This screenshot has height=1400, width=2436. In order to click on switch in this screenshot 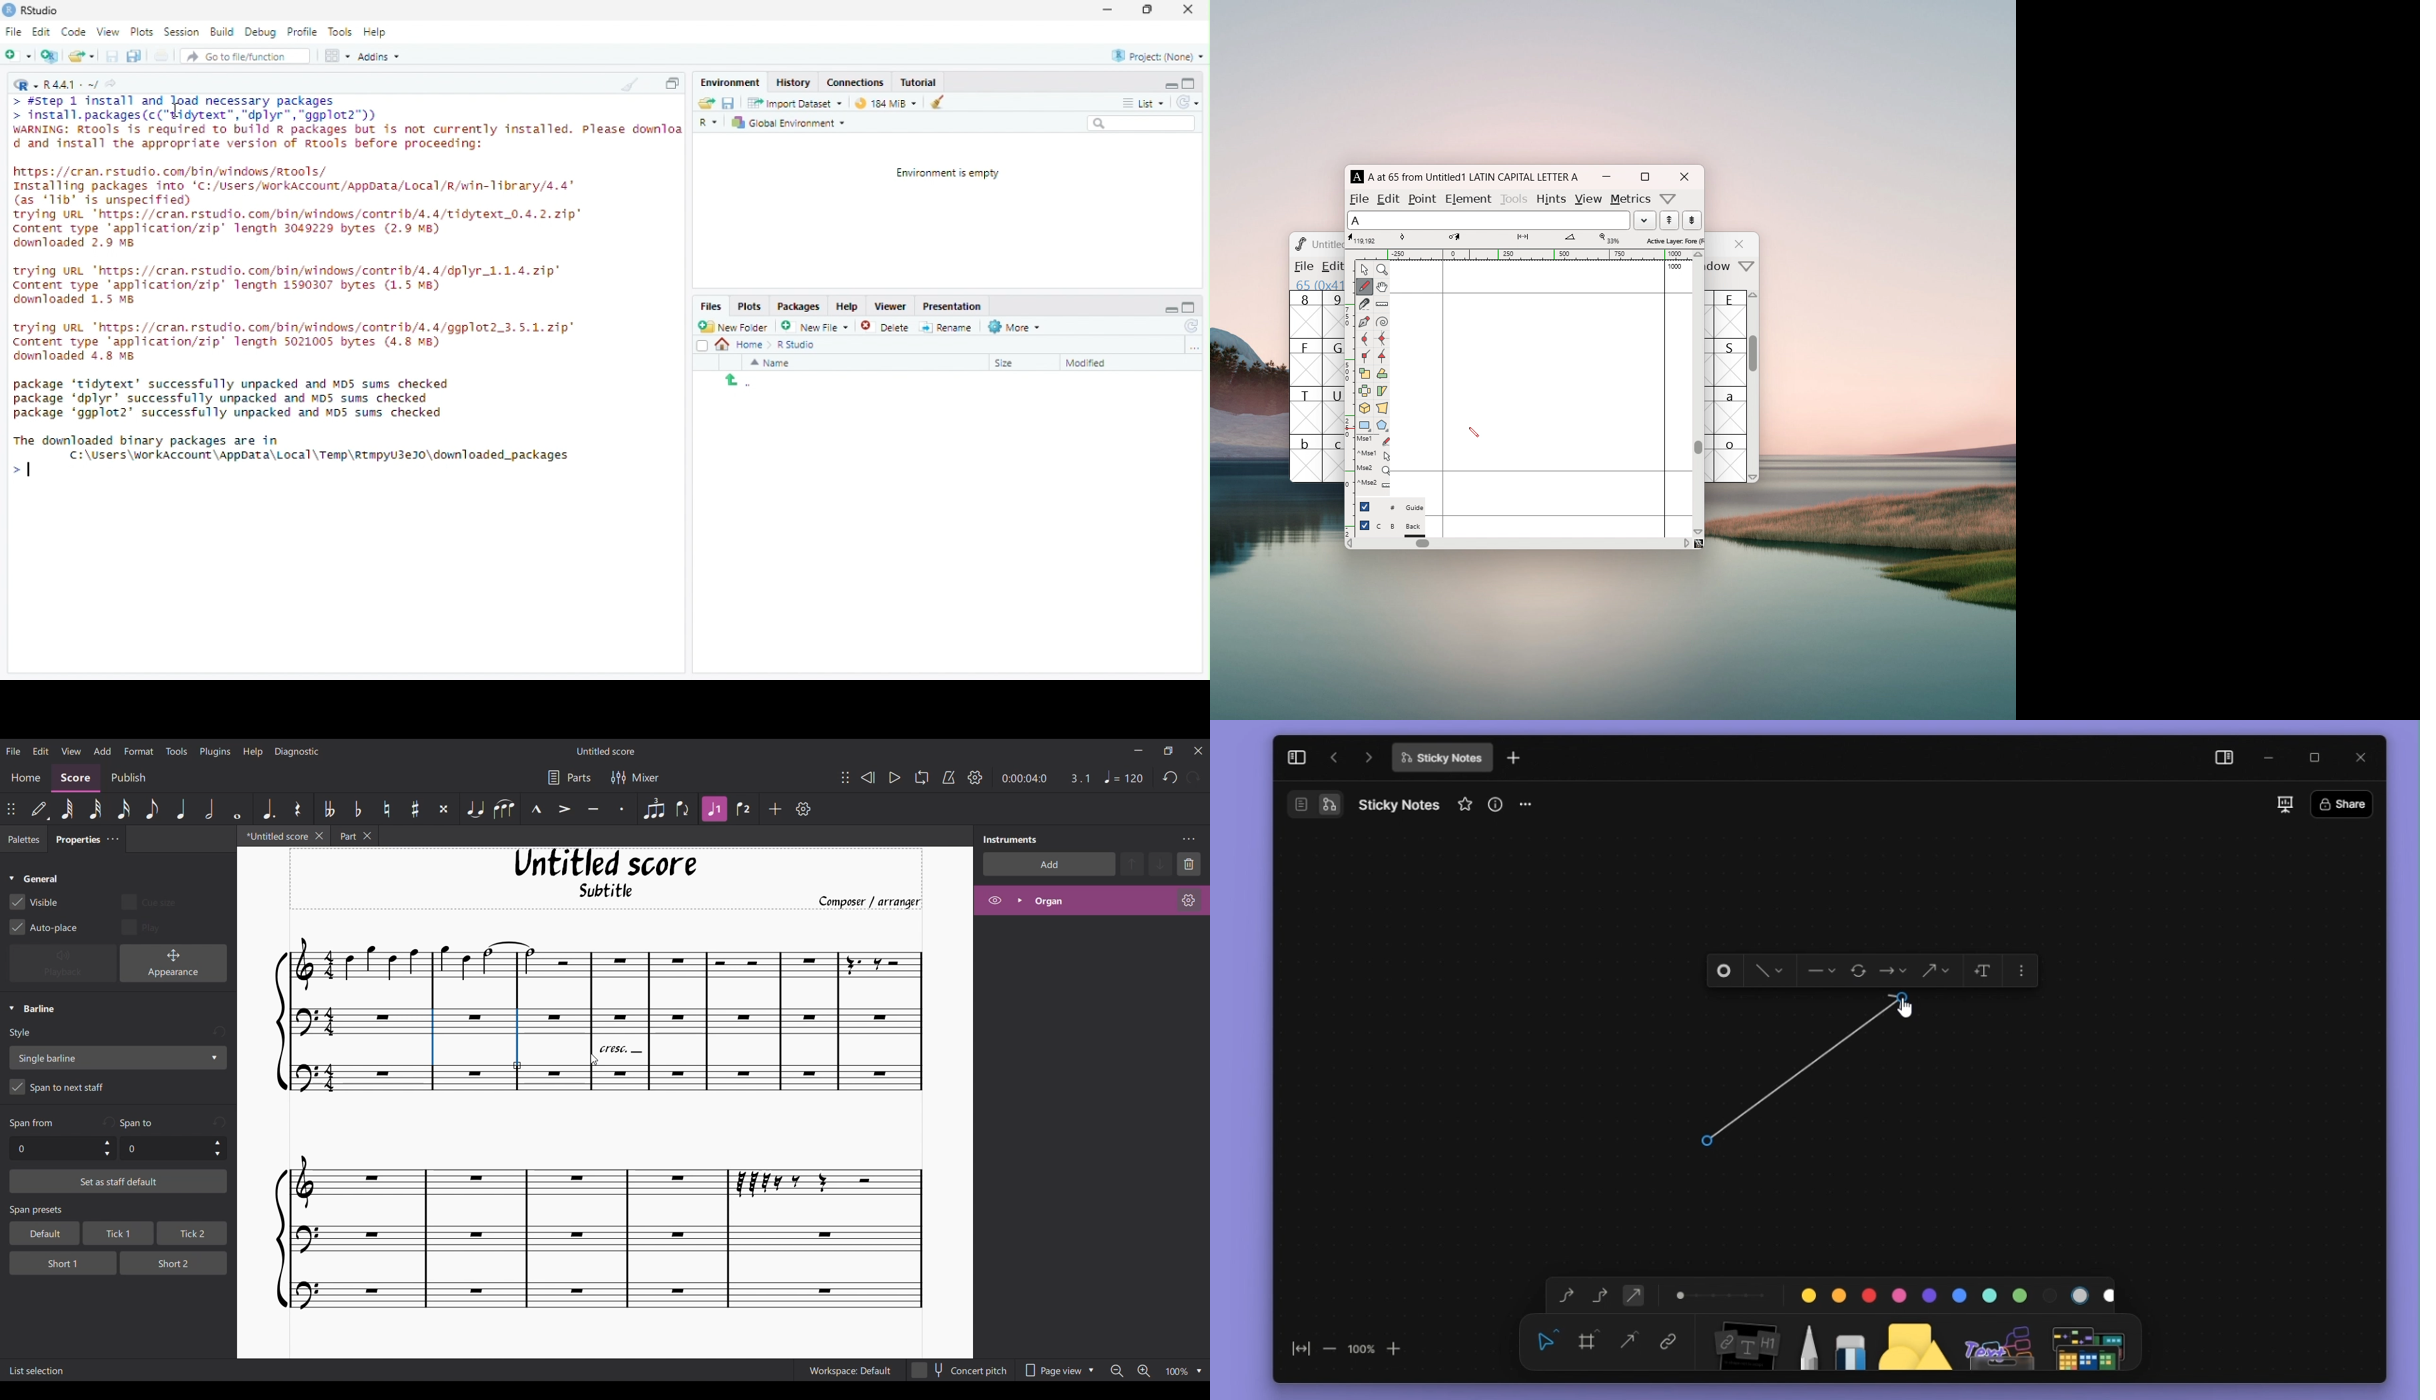, I will do `click(1314, 804)`.